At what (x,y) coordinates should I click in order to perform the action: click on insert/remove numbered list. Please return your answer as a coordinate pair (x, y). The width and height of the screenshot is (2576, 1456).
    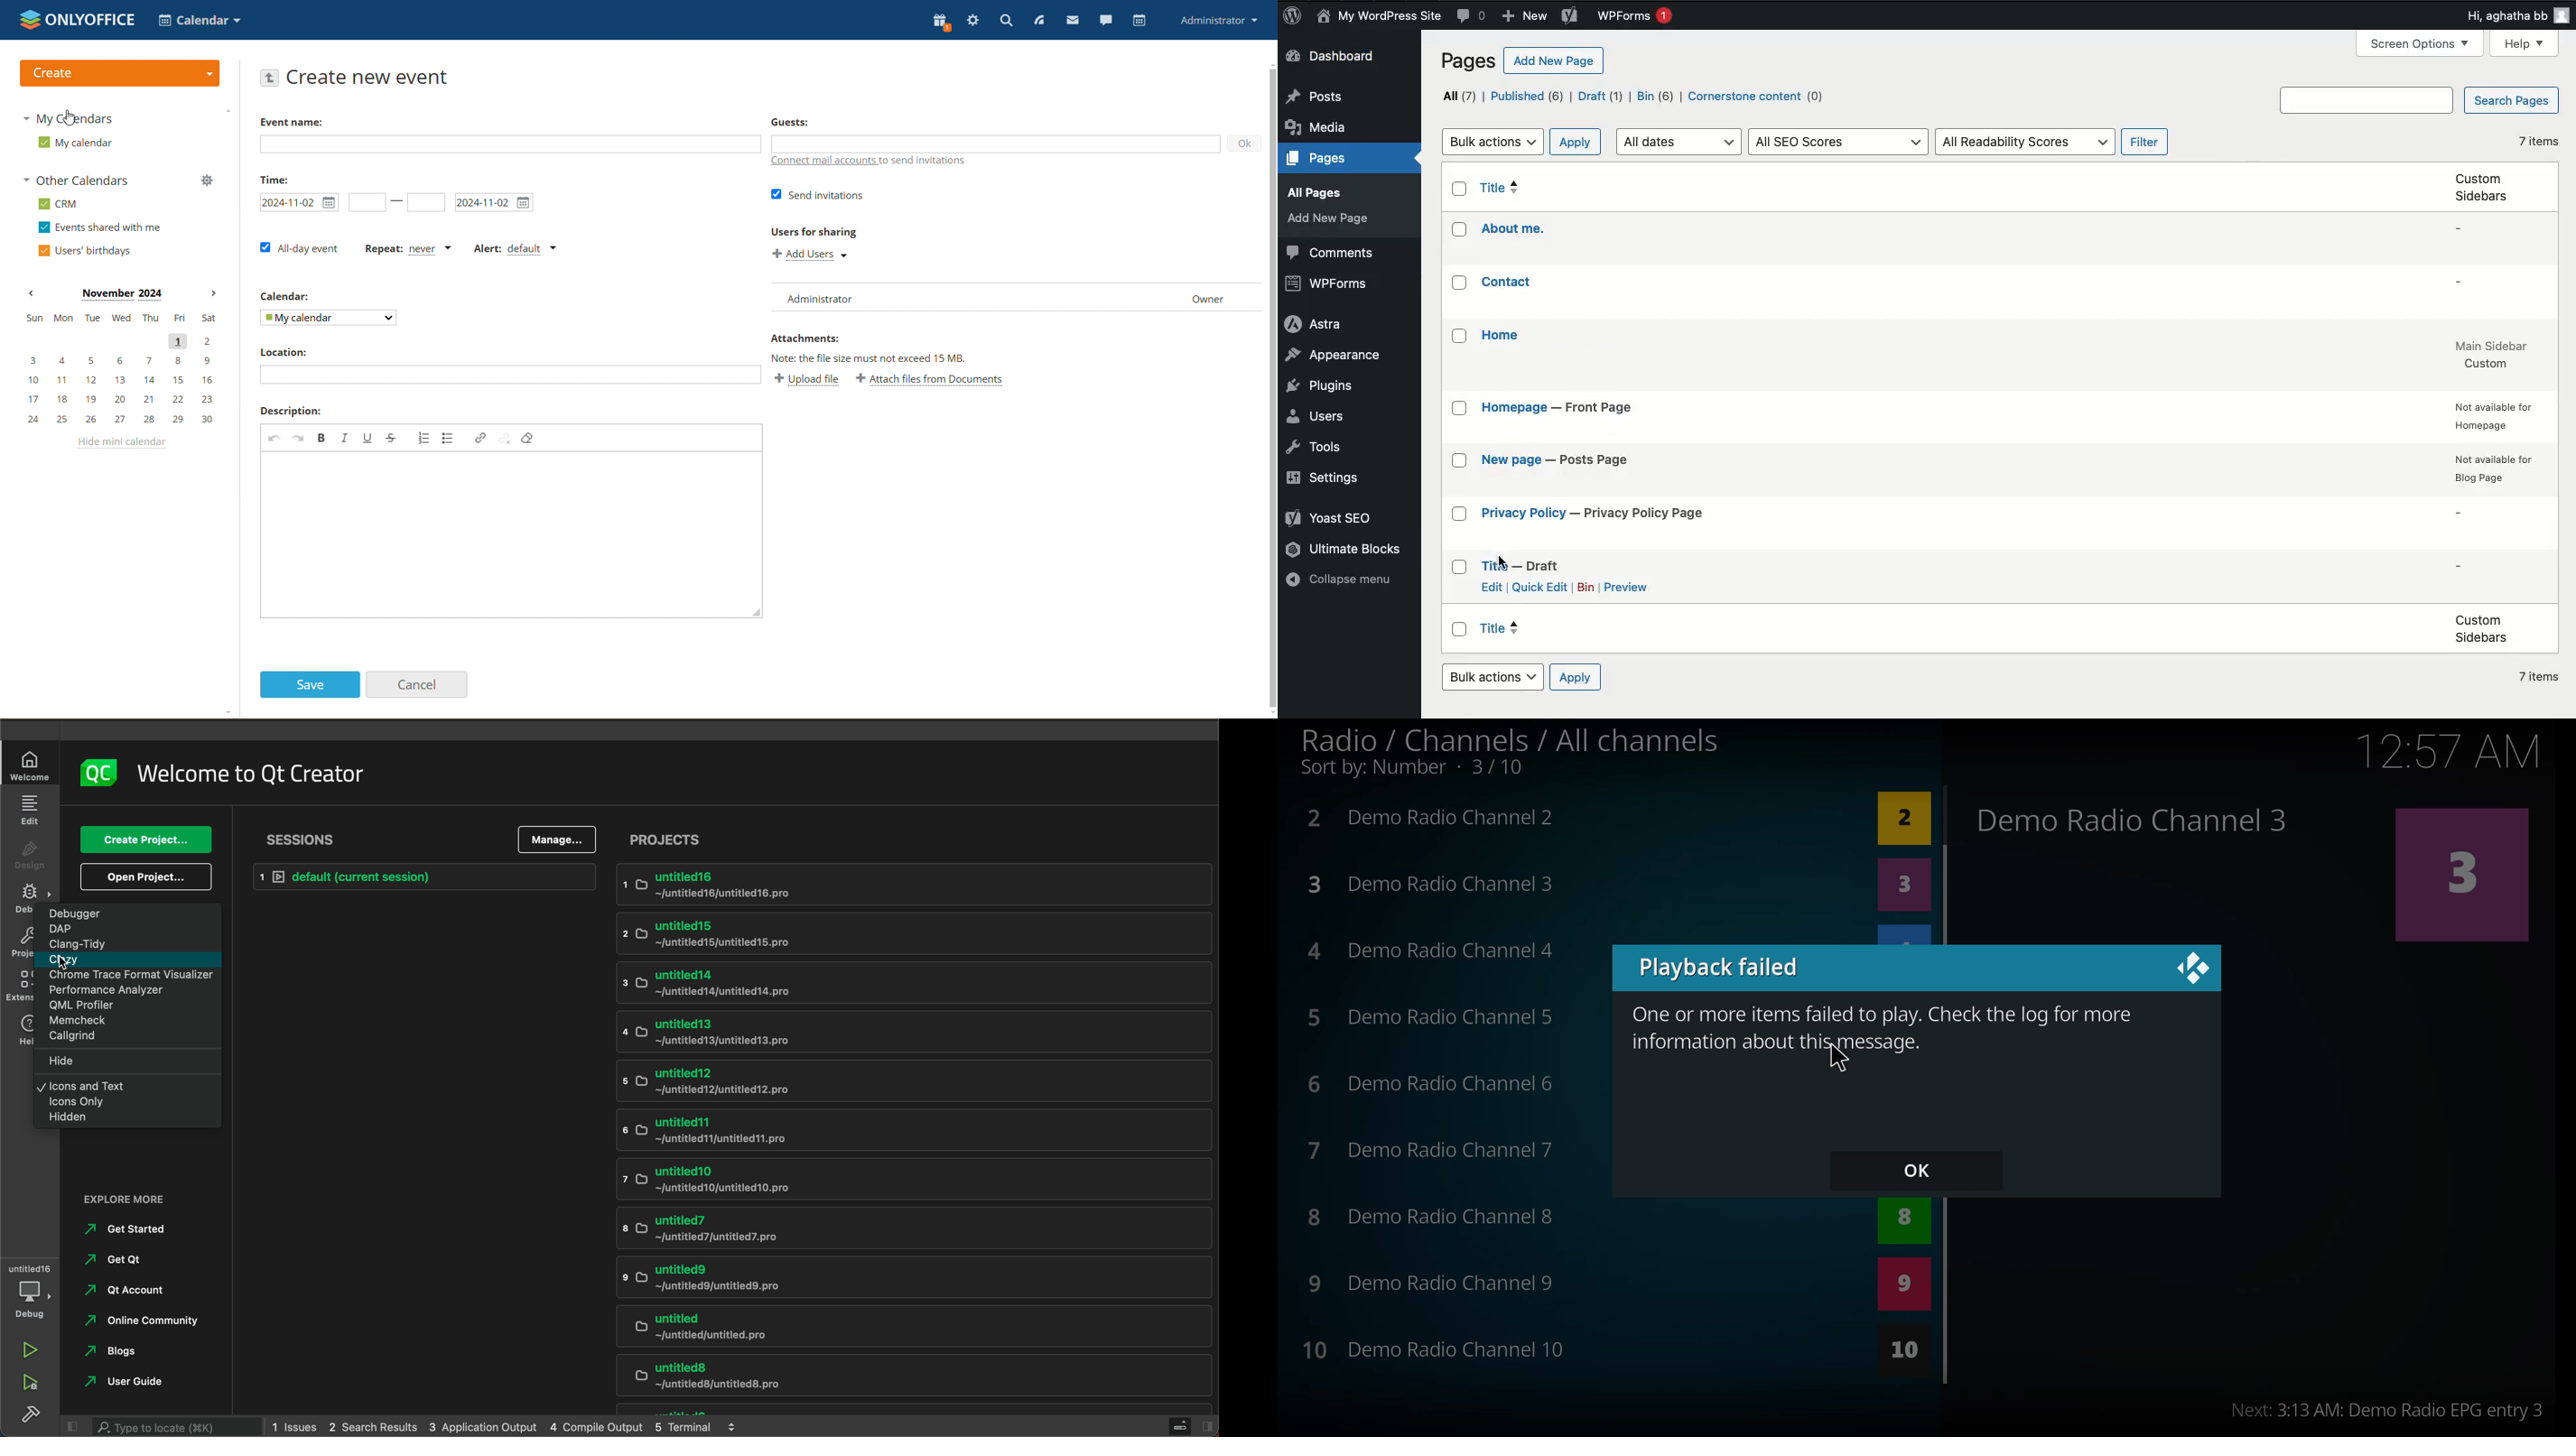
    Looking at the image, I should click on (424, 436).